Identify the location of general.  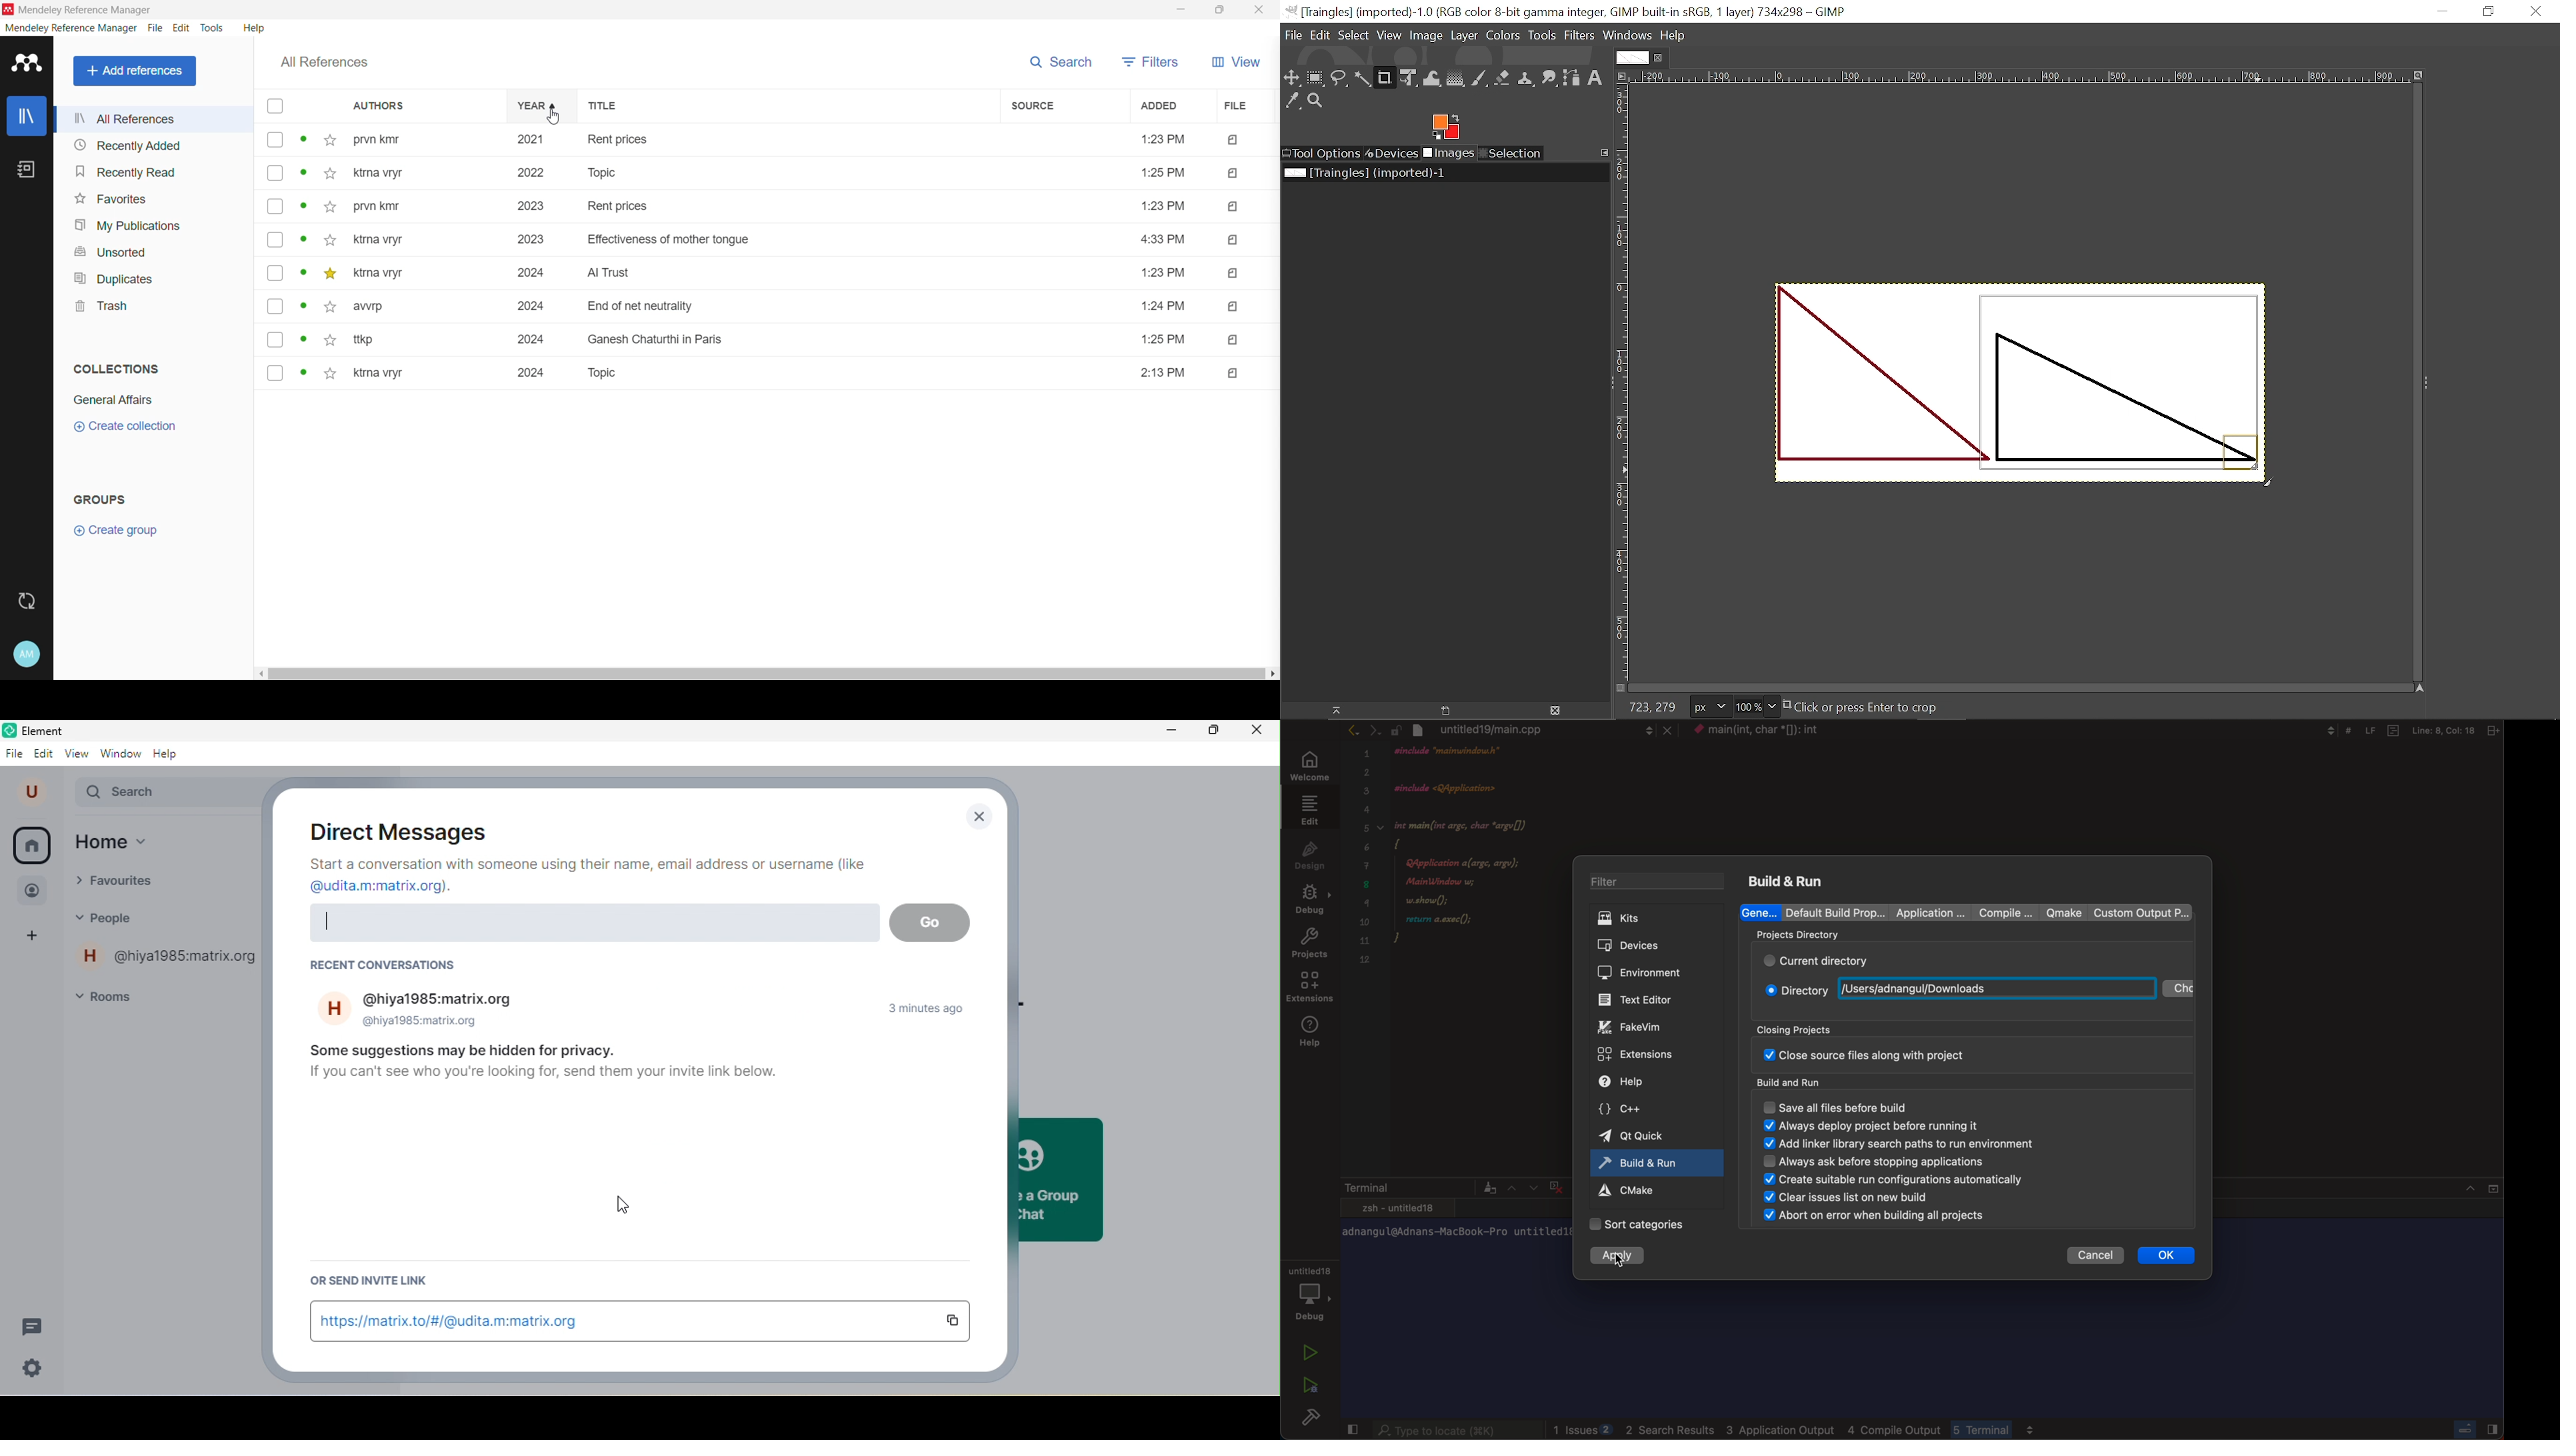
(1761, 911).